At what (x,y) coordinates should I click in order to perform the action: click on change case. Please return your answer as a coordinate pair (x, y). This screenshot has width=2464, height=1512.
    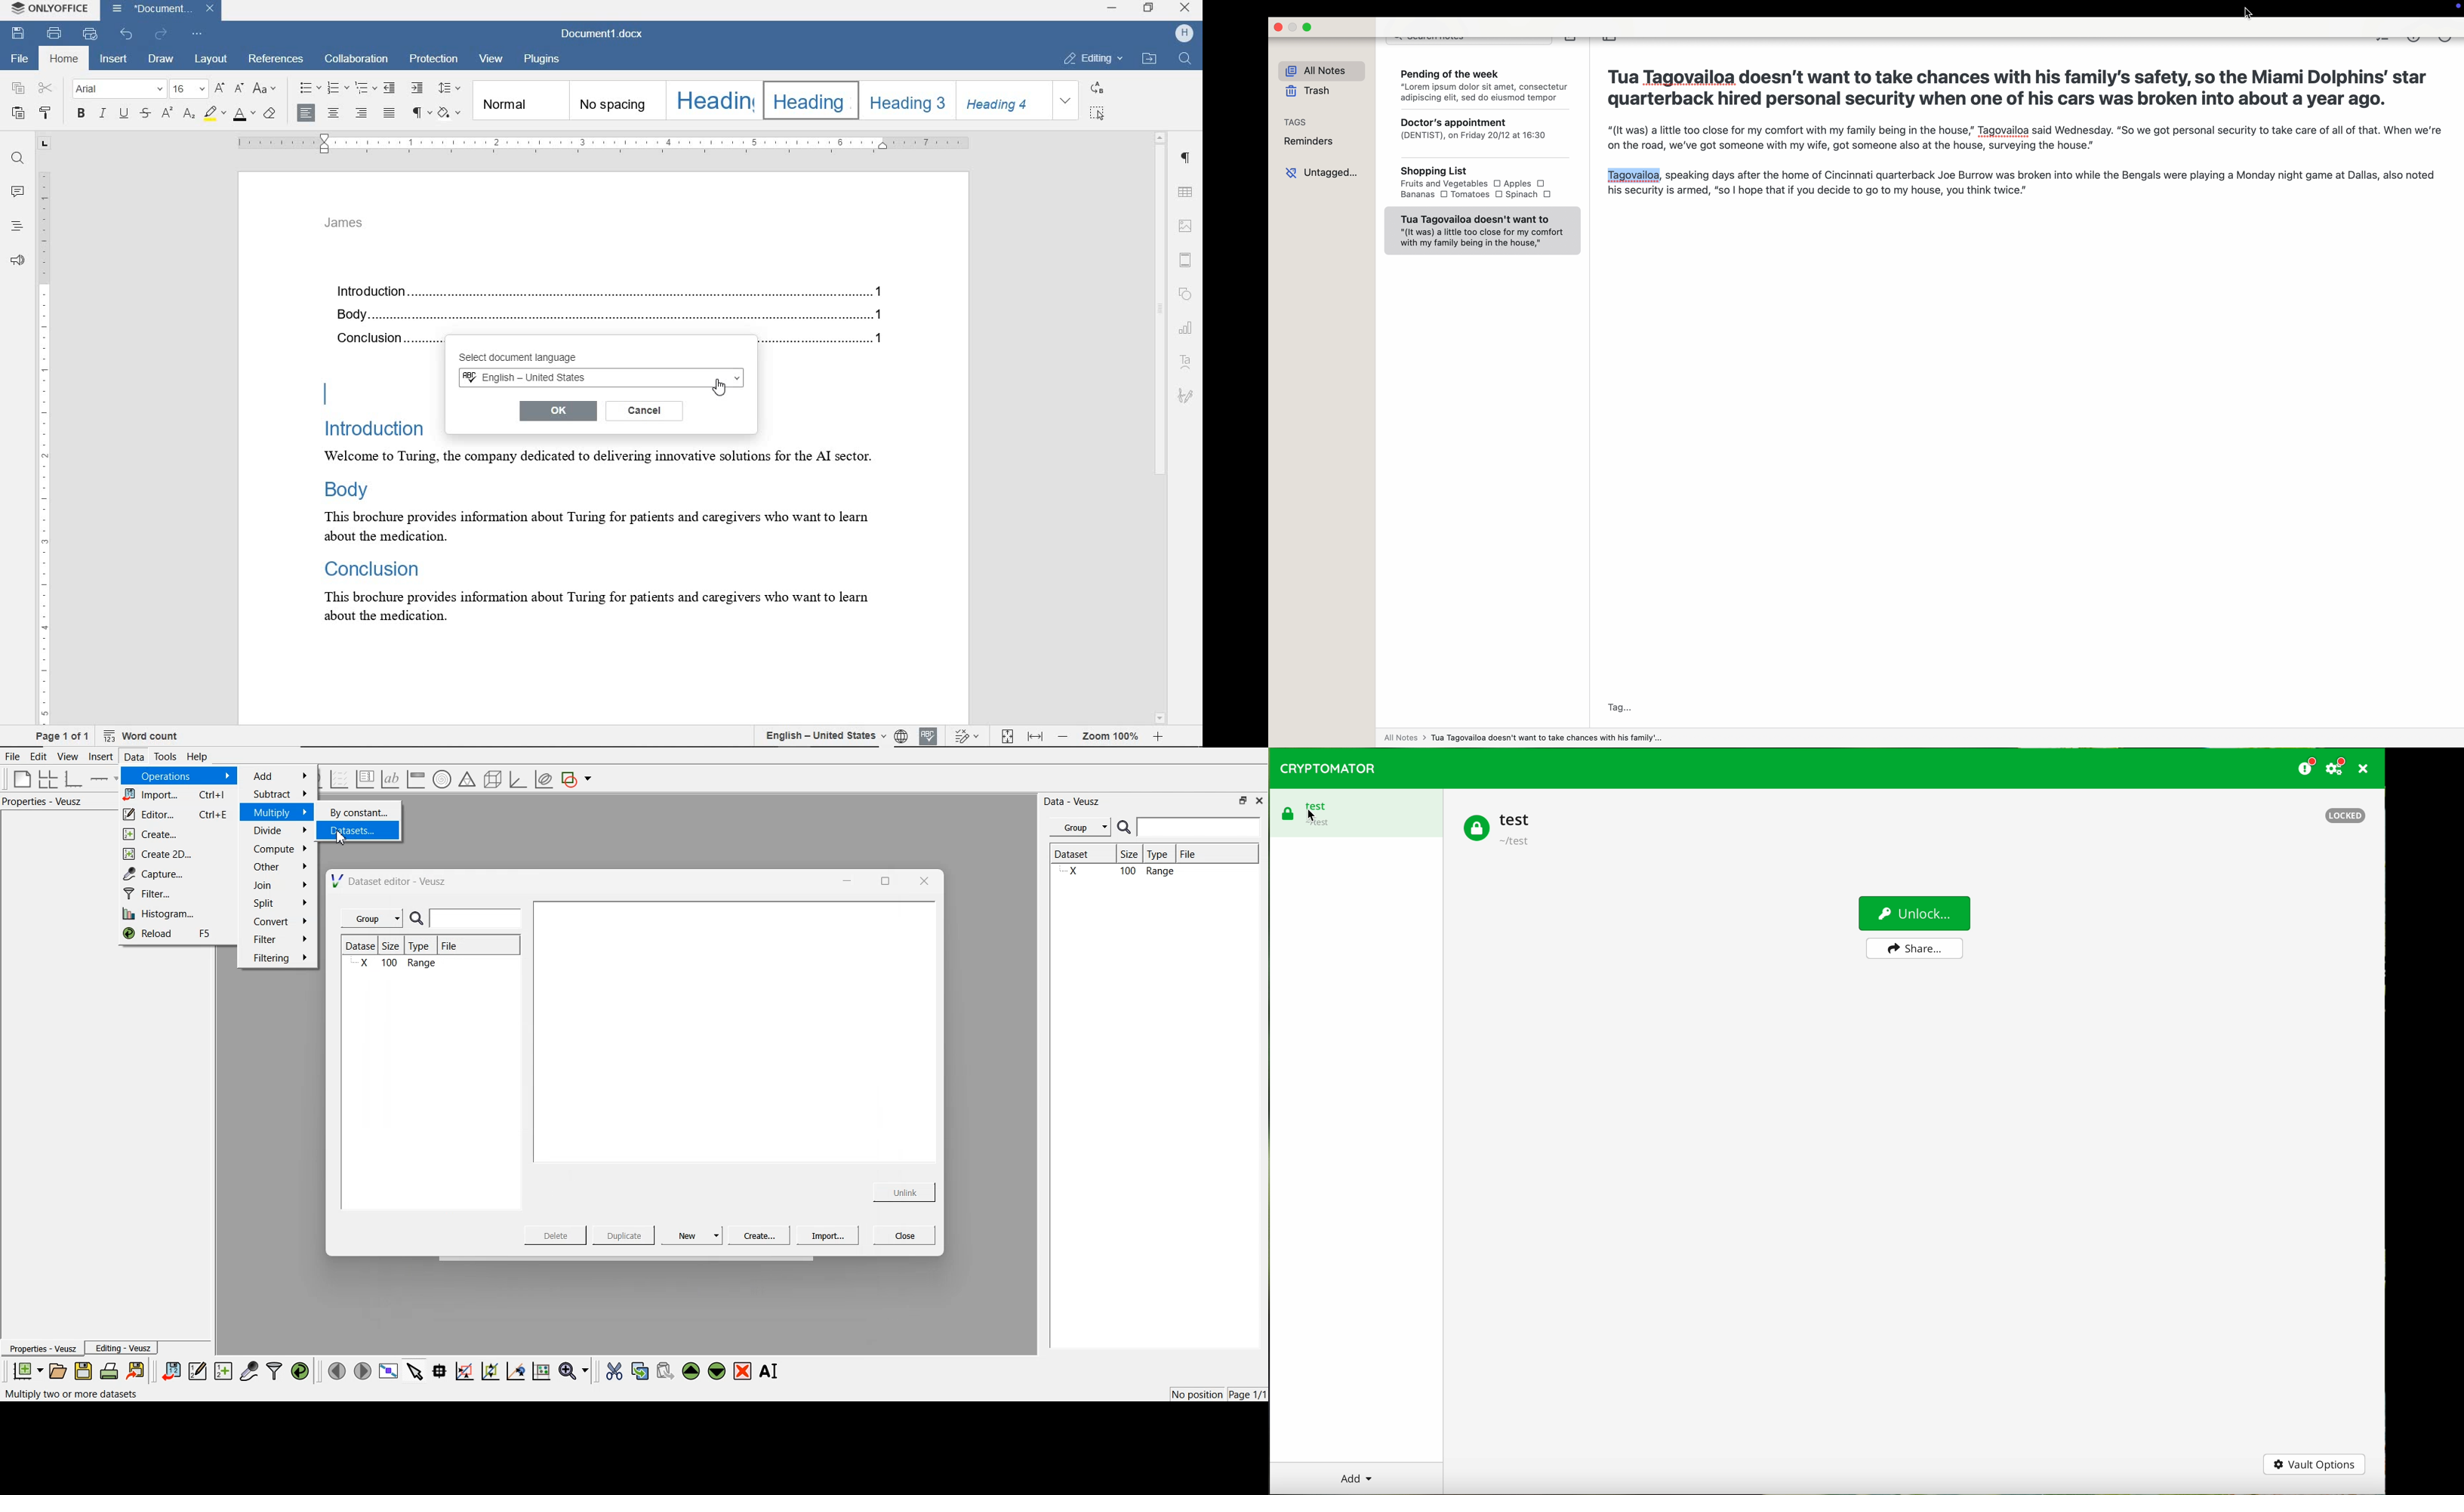
    Looking at the image, I should click on (267, 89).